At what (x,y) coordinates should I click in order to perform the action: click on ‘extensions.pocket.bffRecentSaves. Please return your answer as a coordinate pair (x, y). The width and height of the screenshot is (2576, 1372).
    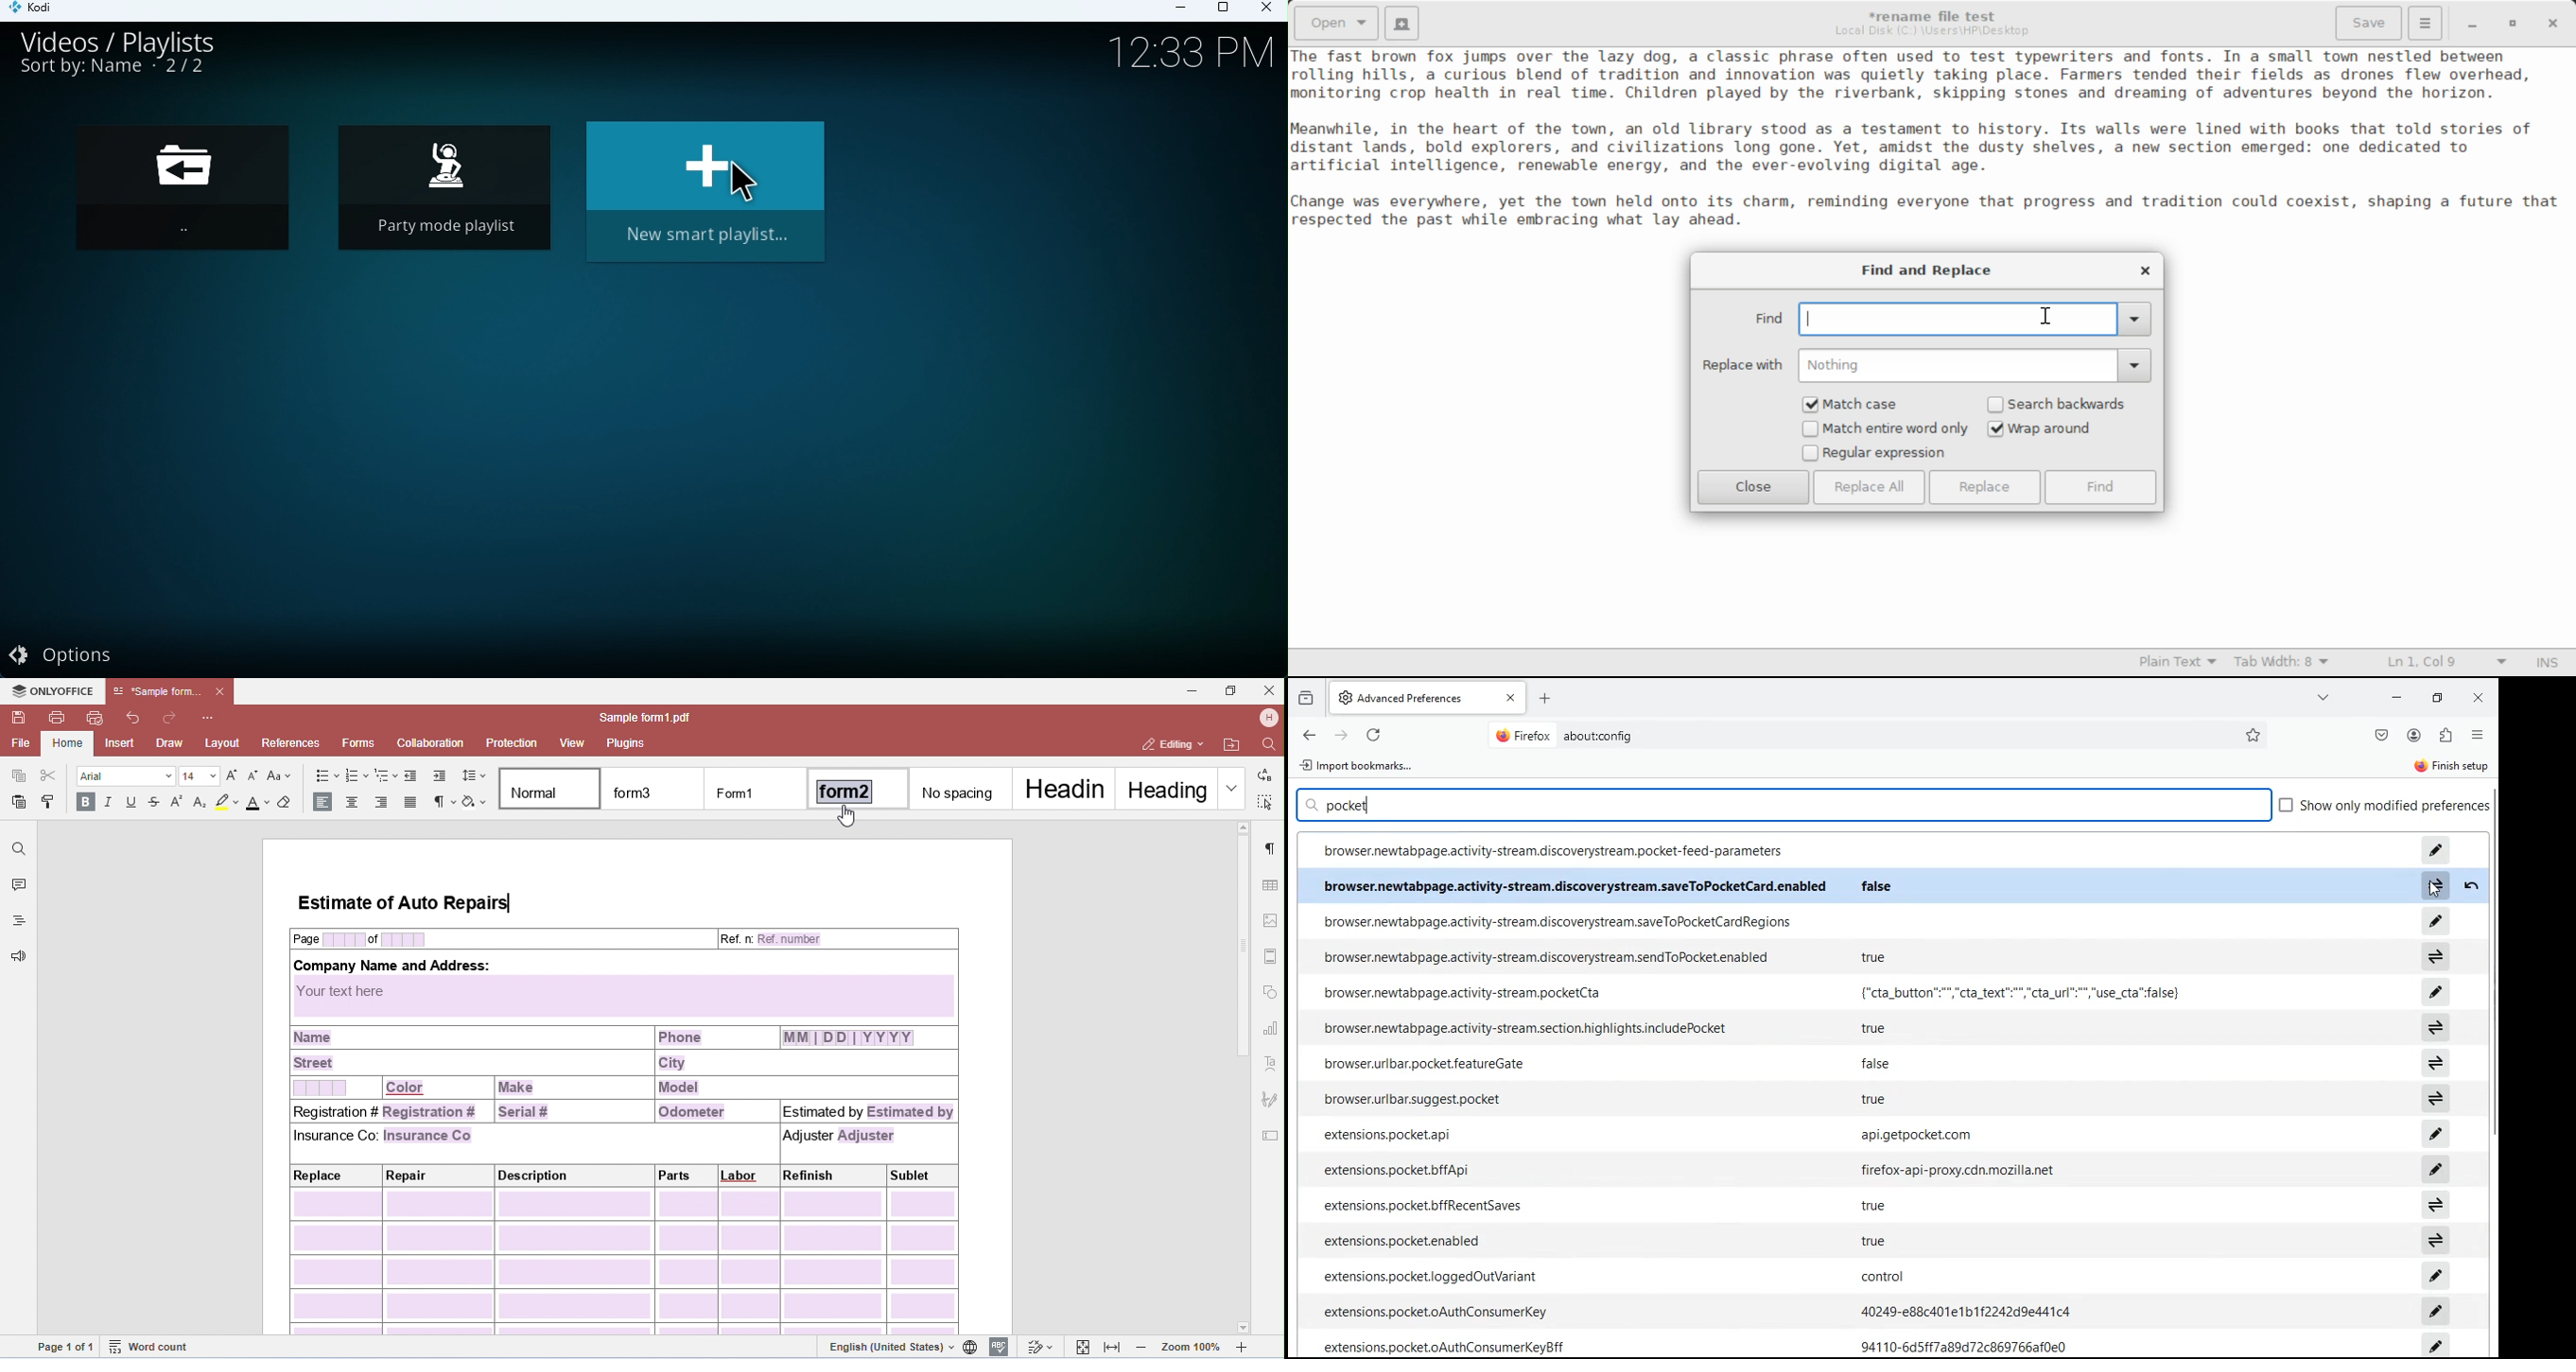
    Looking at the image, I should click on (1425, 1204).